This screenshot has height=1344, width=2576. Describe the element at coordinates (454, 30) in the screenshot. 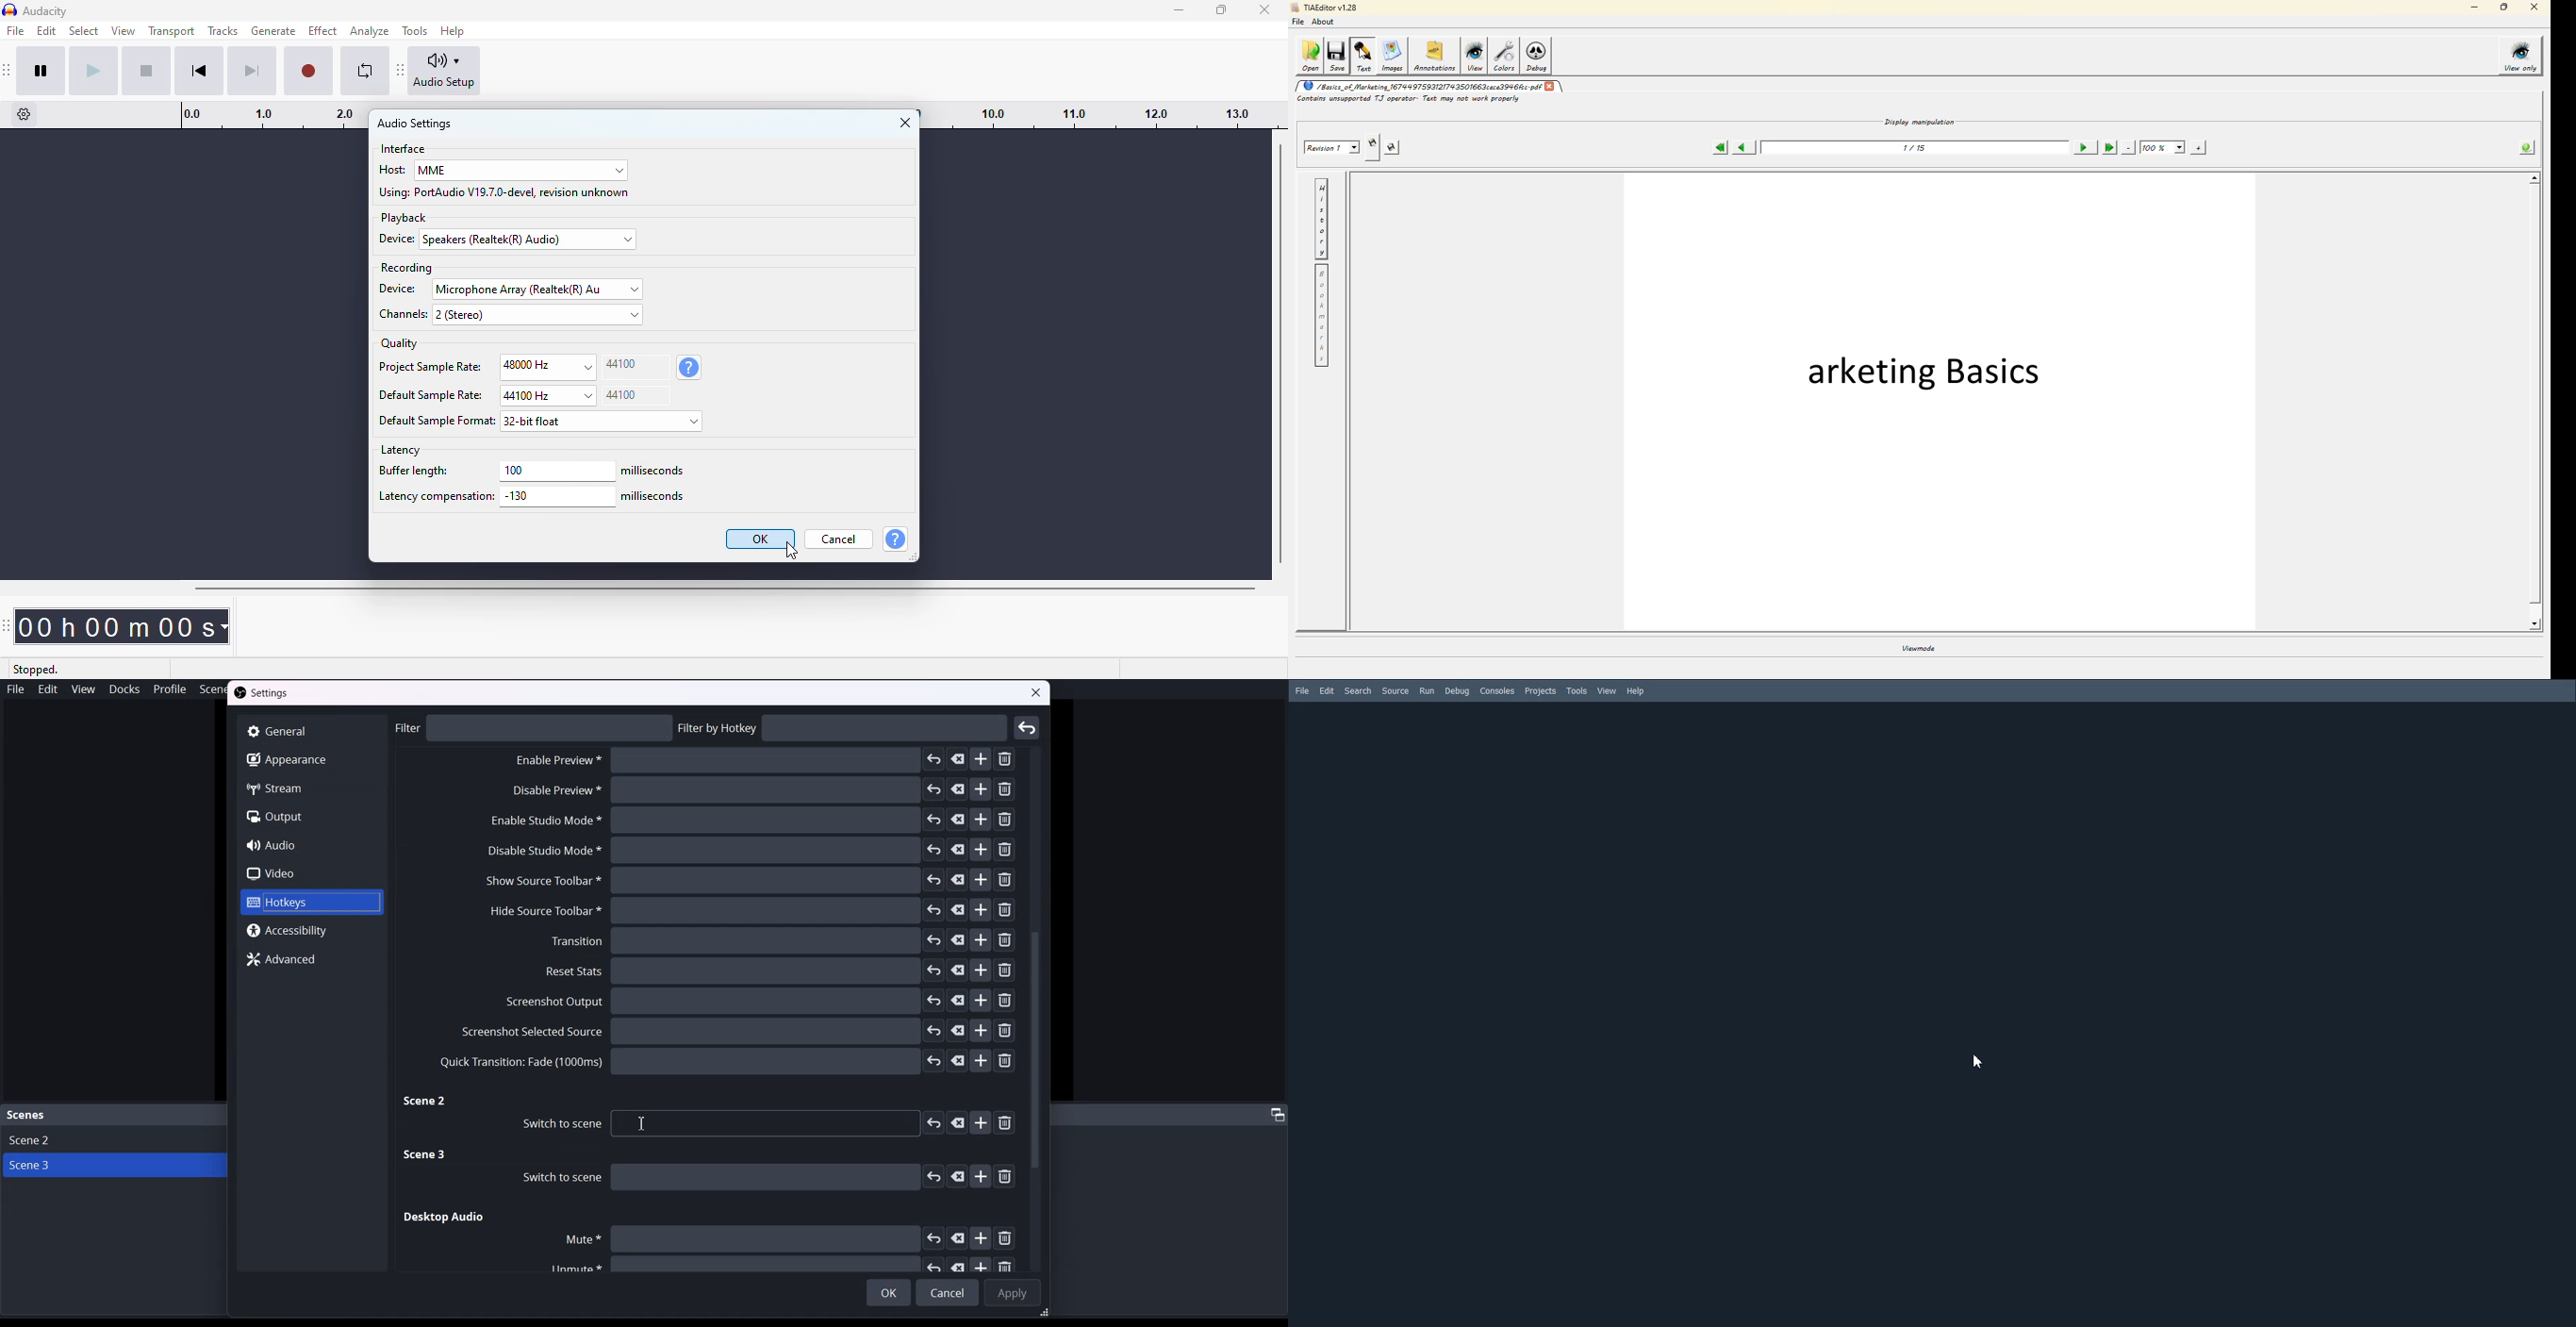

I see `help` at that location.